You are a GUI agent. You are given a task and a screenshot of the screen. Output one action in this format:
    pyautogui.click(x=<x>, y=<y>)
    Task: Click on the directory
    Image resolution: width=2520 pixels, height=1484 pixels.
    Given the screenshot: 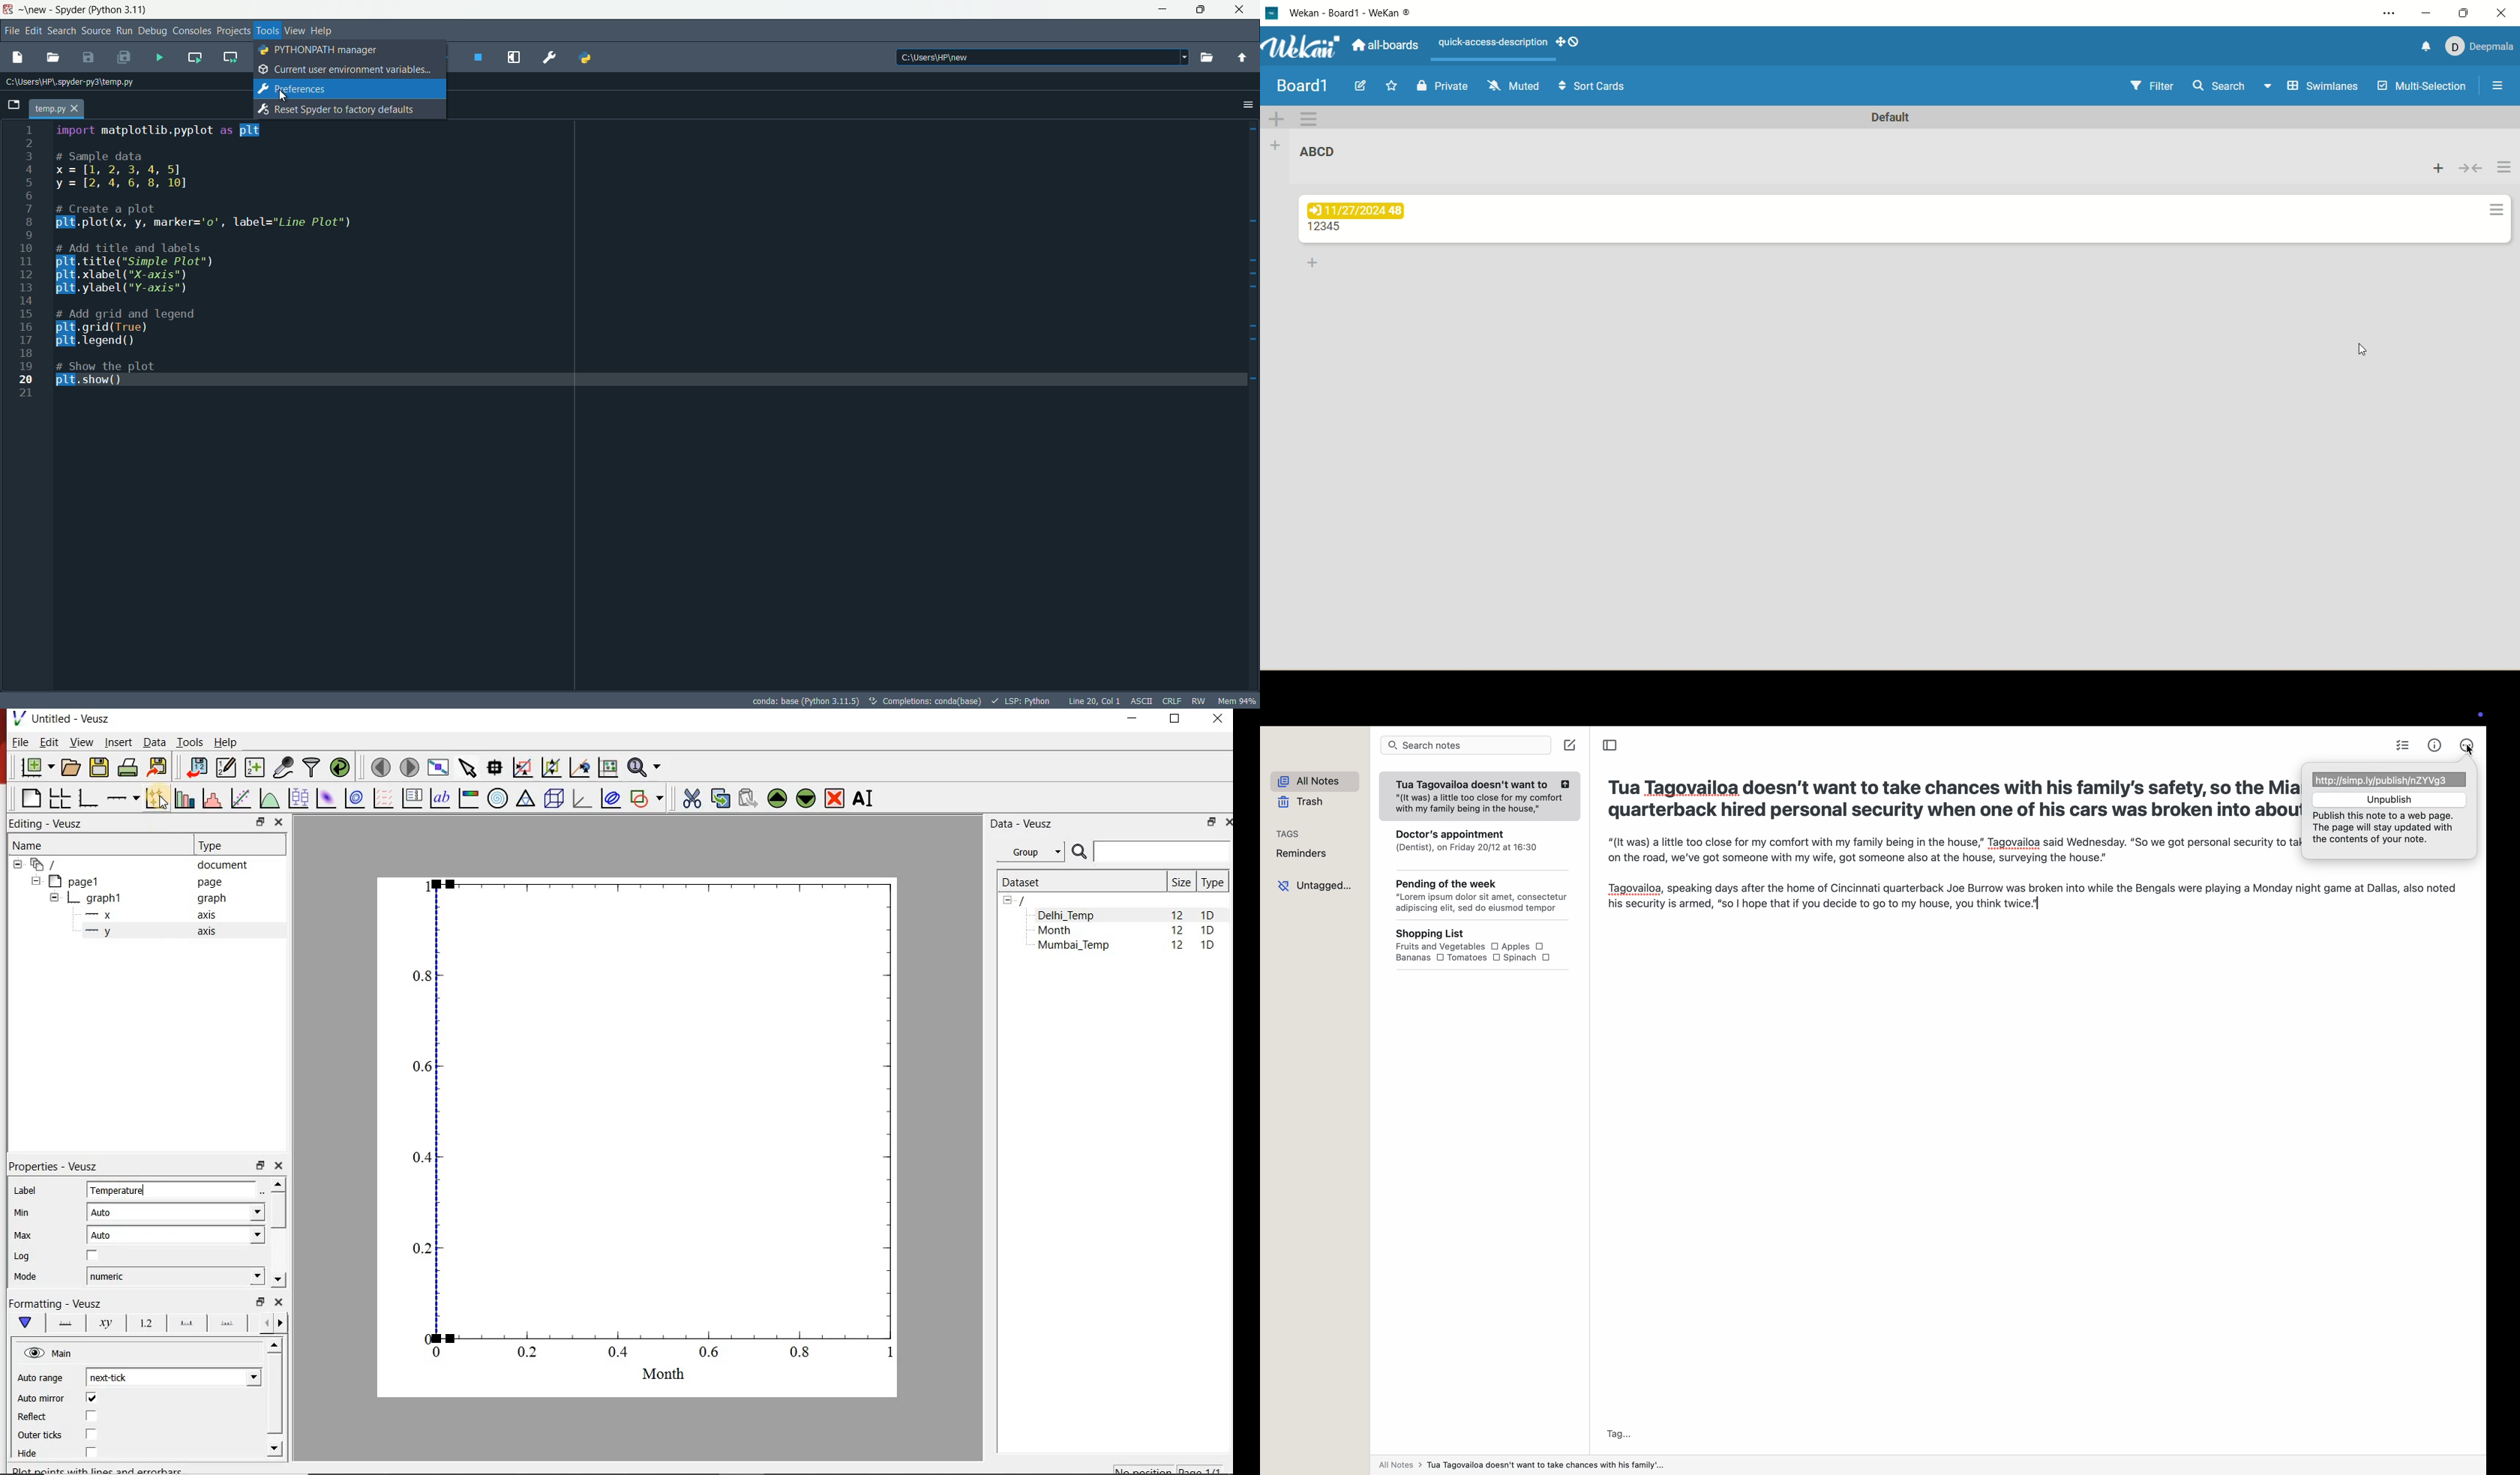 What is the action you would take?
    pyautogui.click(x=1045, y=56)
    